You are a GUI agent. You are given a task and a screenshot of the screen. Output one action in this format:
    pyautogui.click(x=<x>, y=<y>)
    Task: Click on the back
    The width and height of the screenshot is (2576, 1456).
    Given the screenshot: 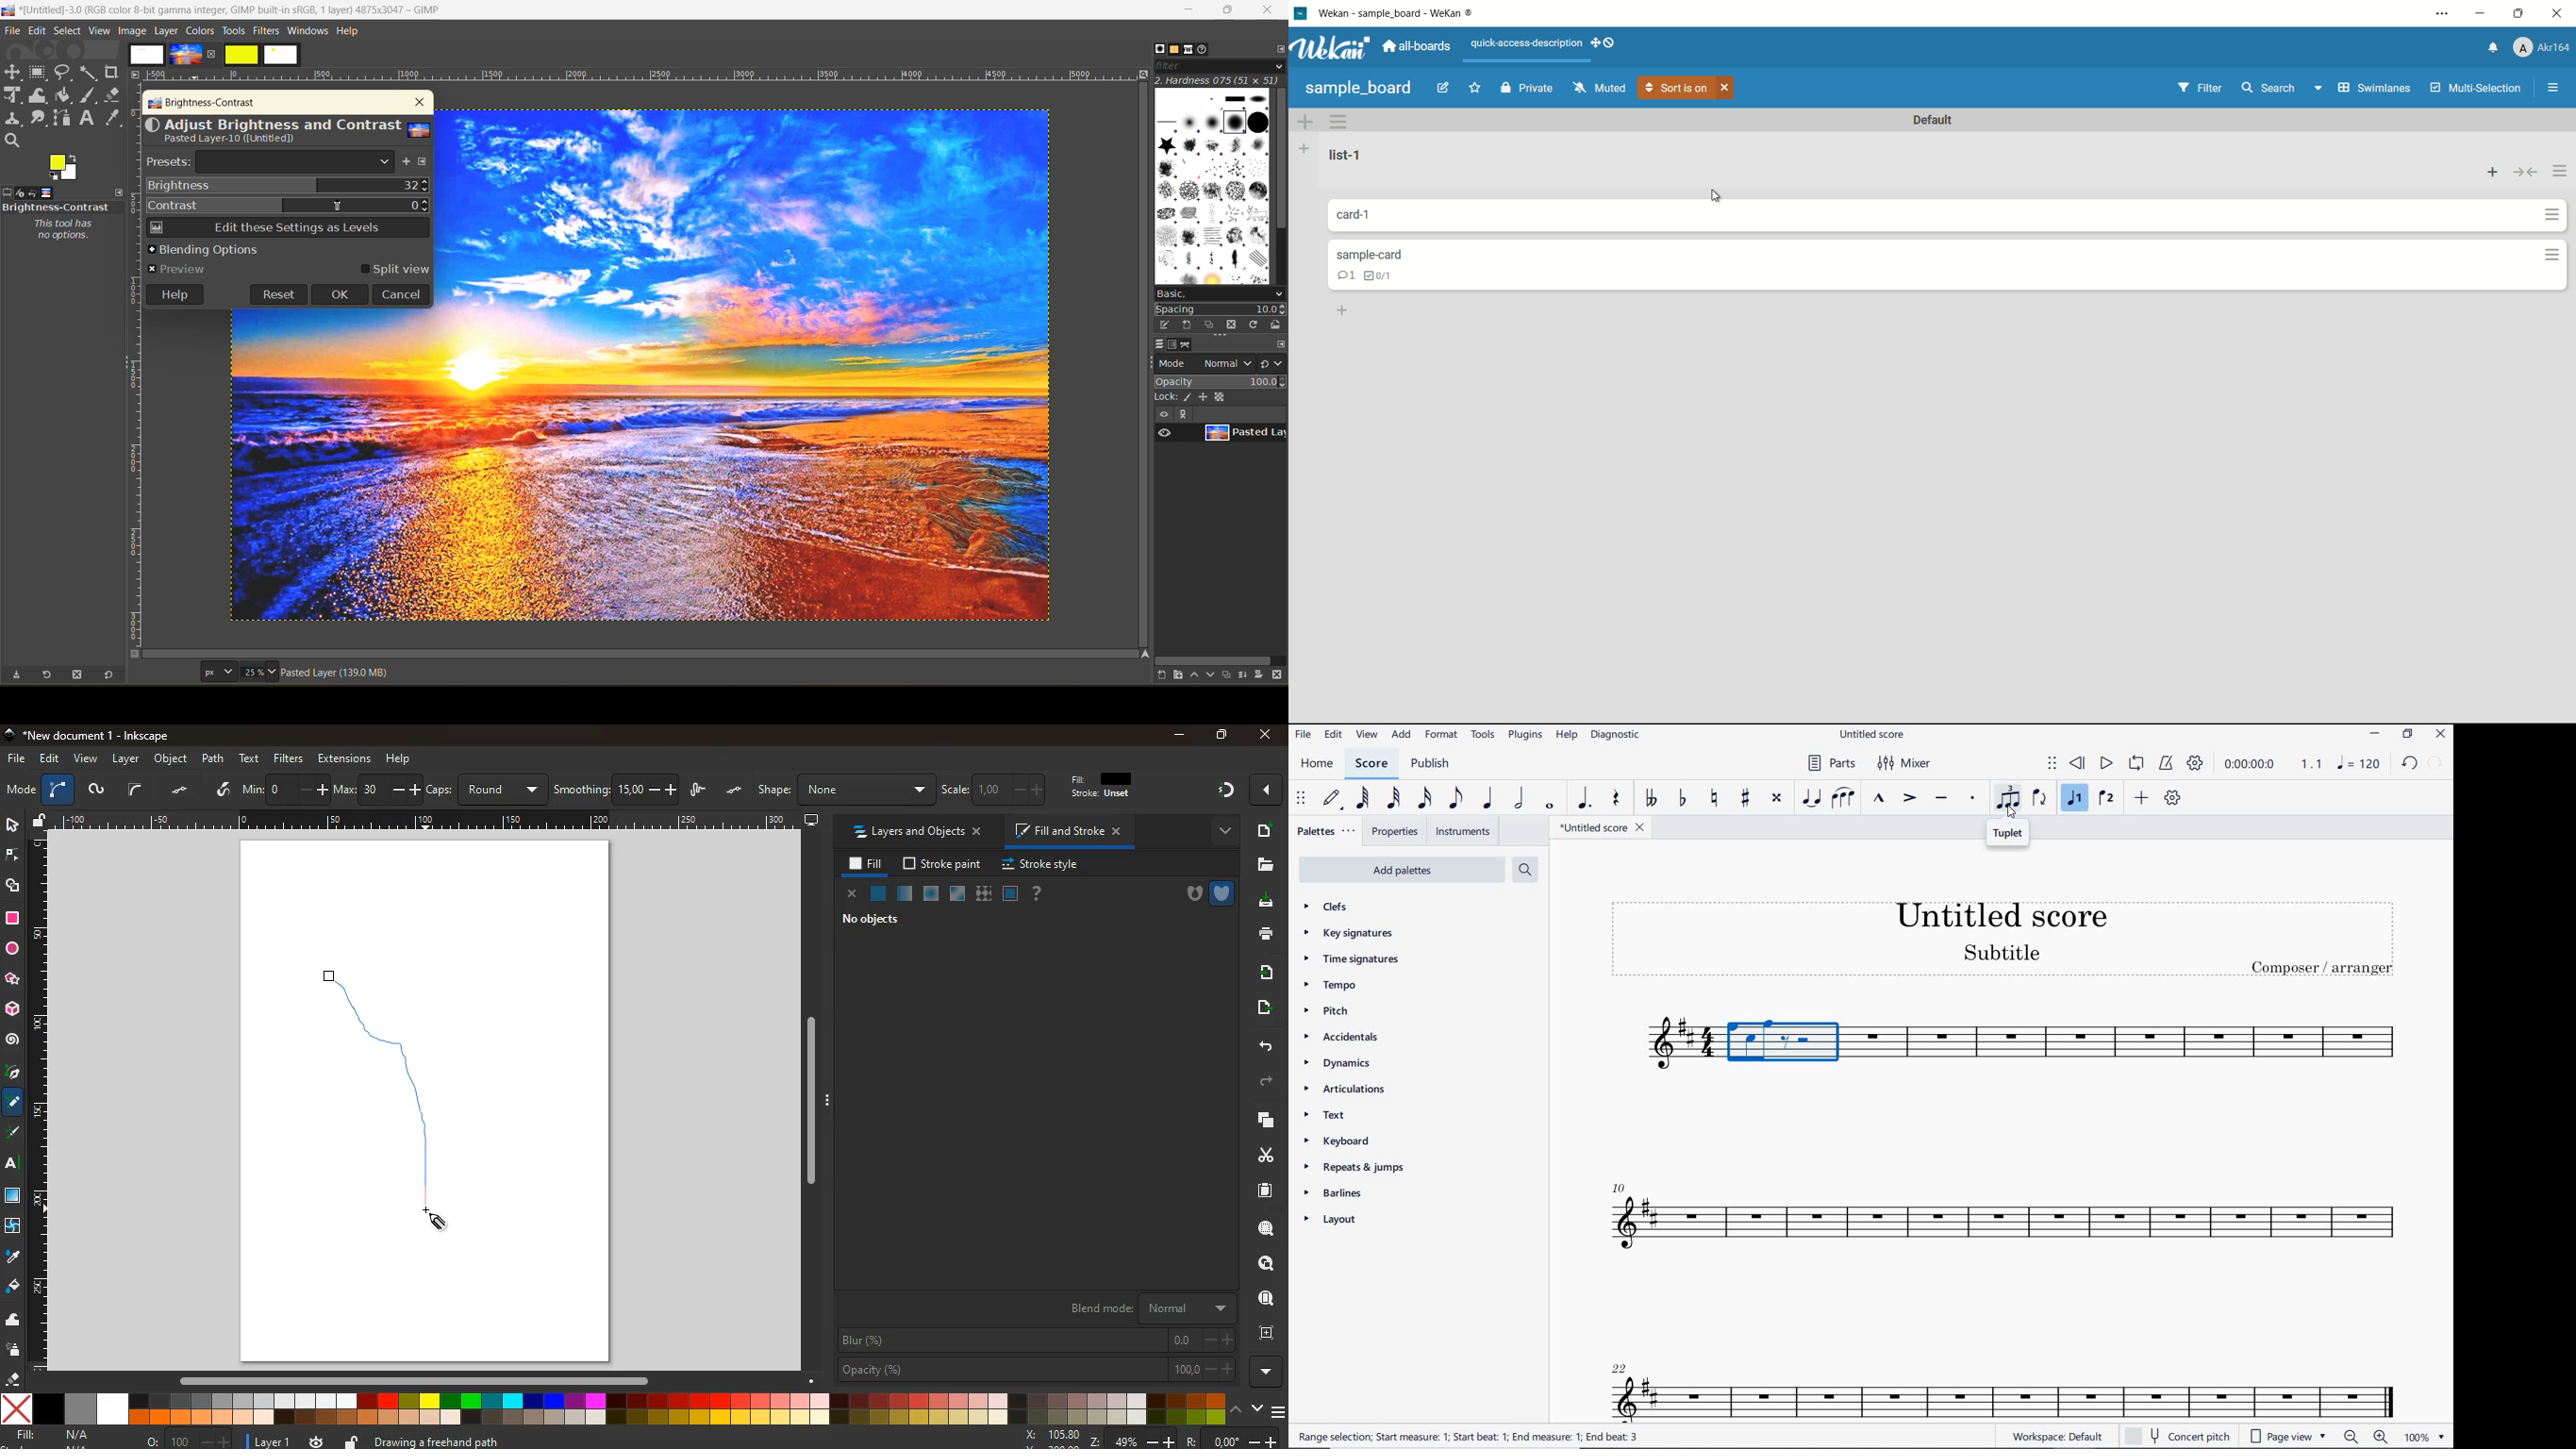 What is the action you would take?
    pyautogui.click(x=1260, y=1045)
    